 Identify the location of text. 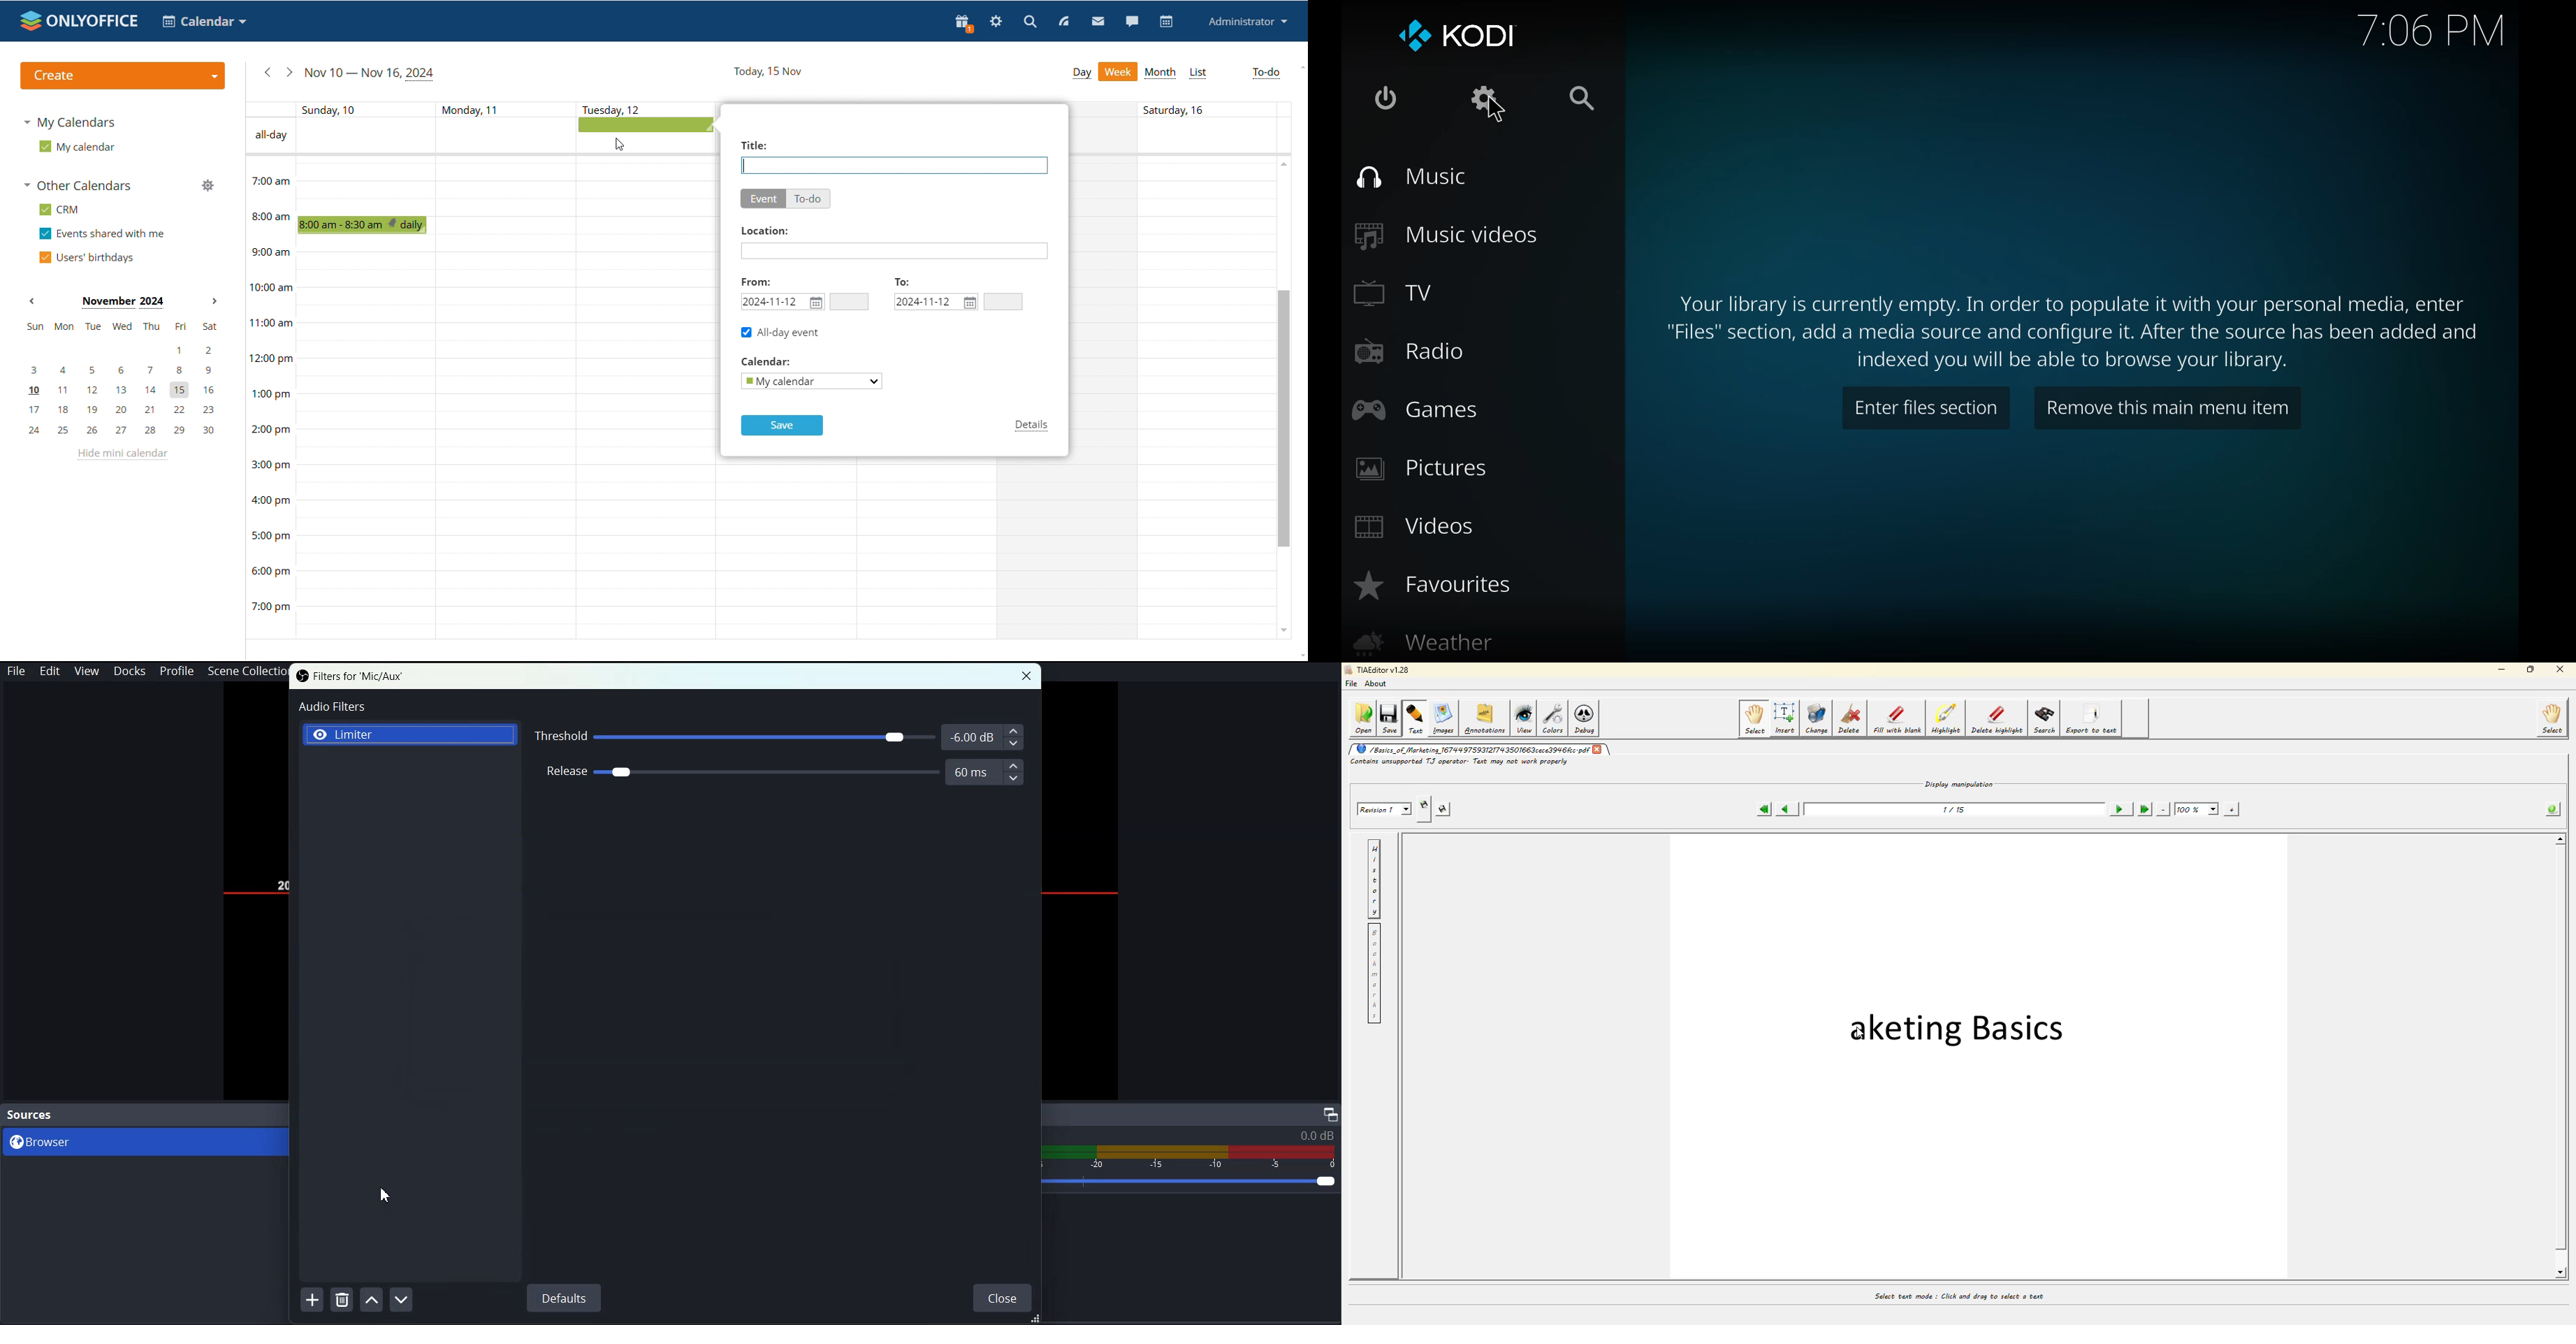
(613, 108).